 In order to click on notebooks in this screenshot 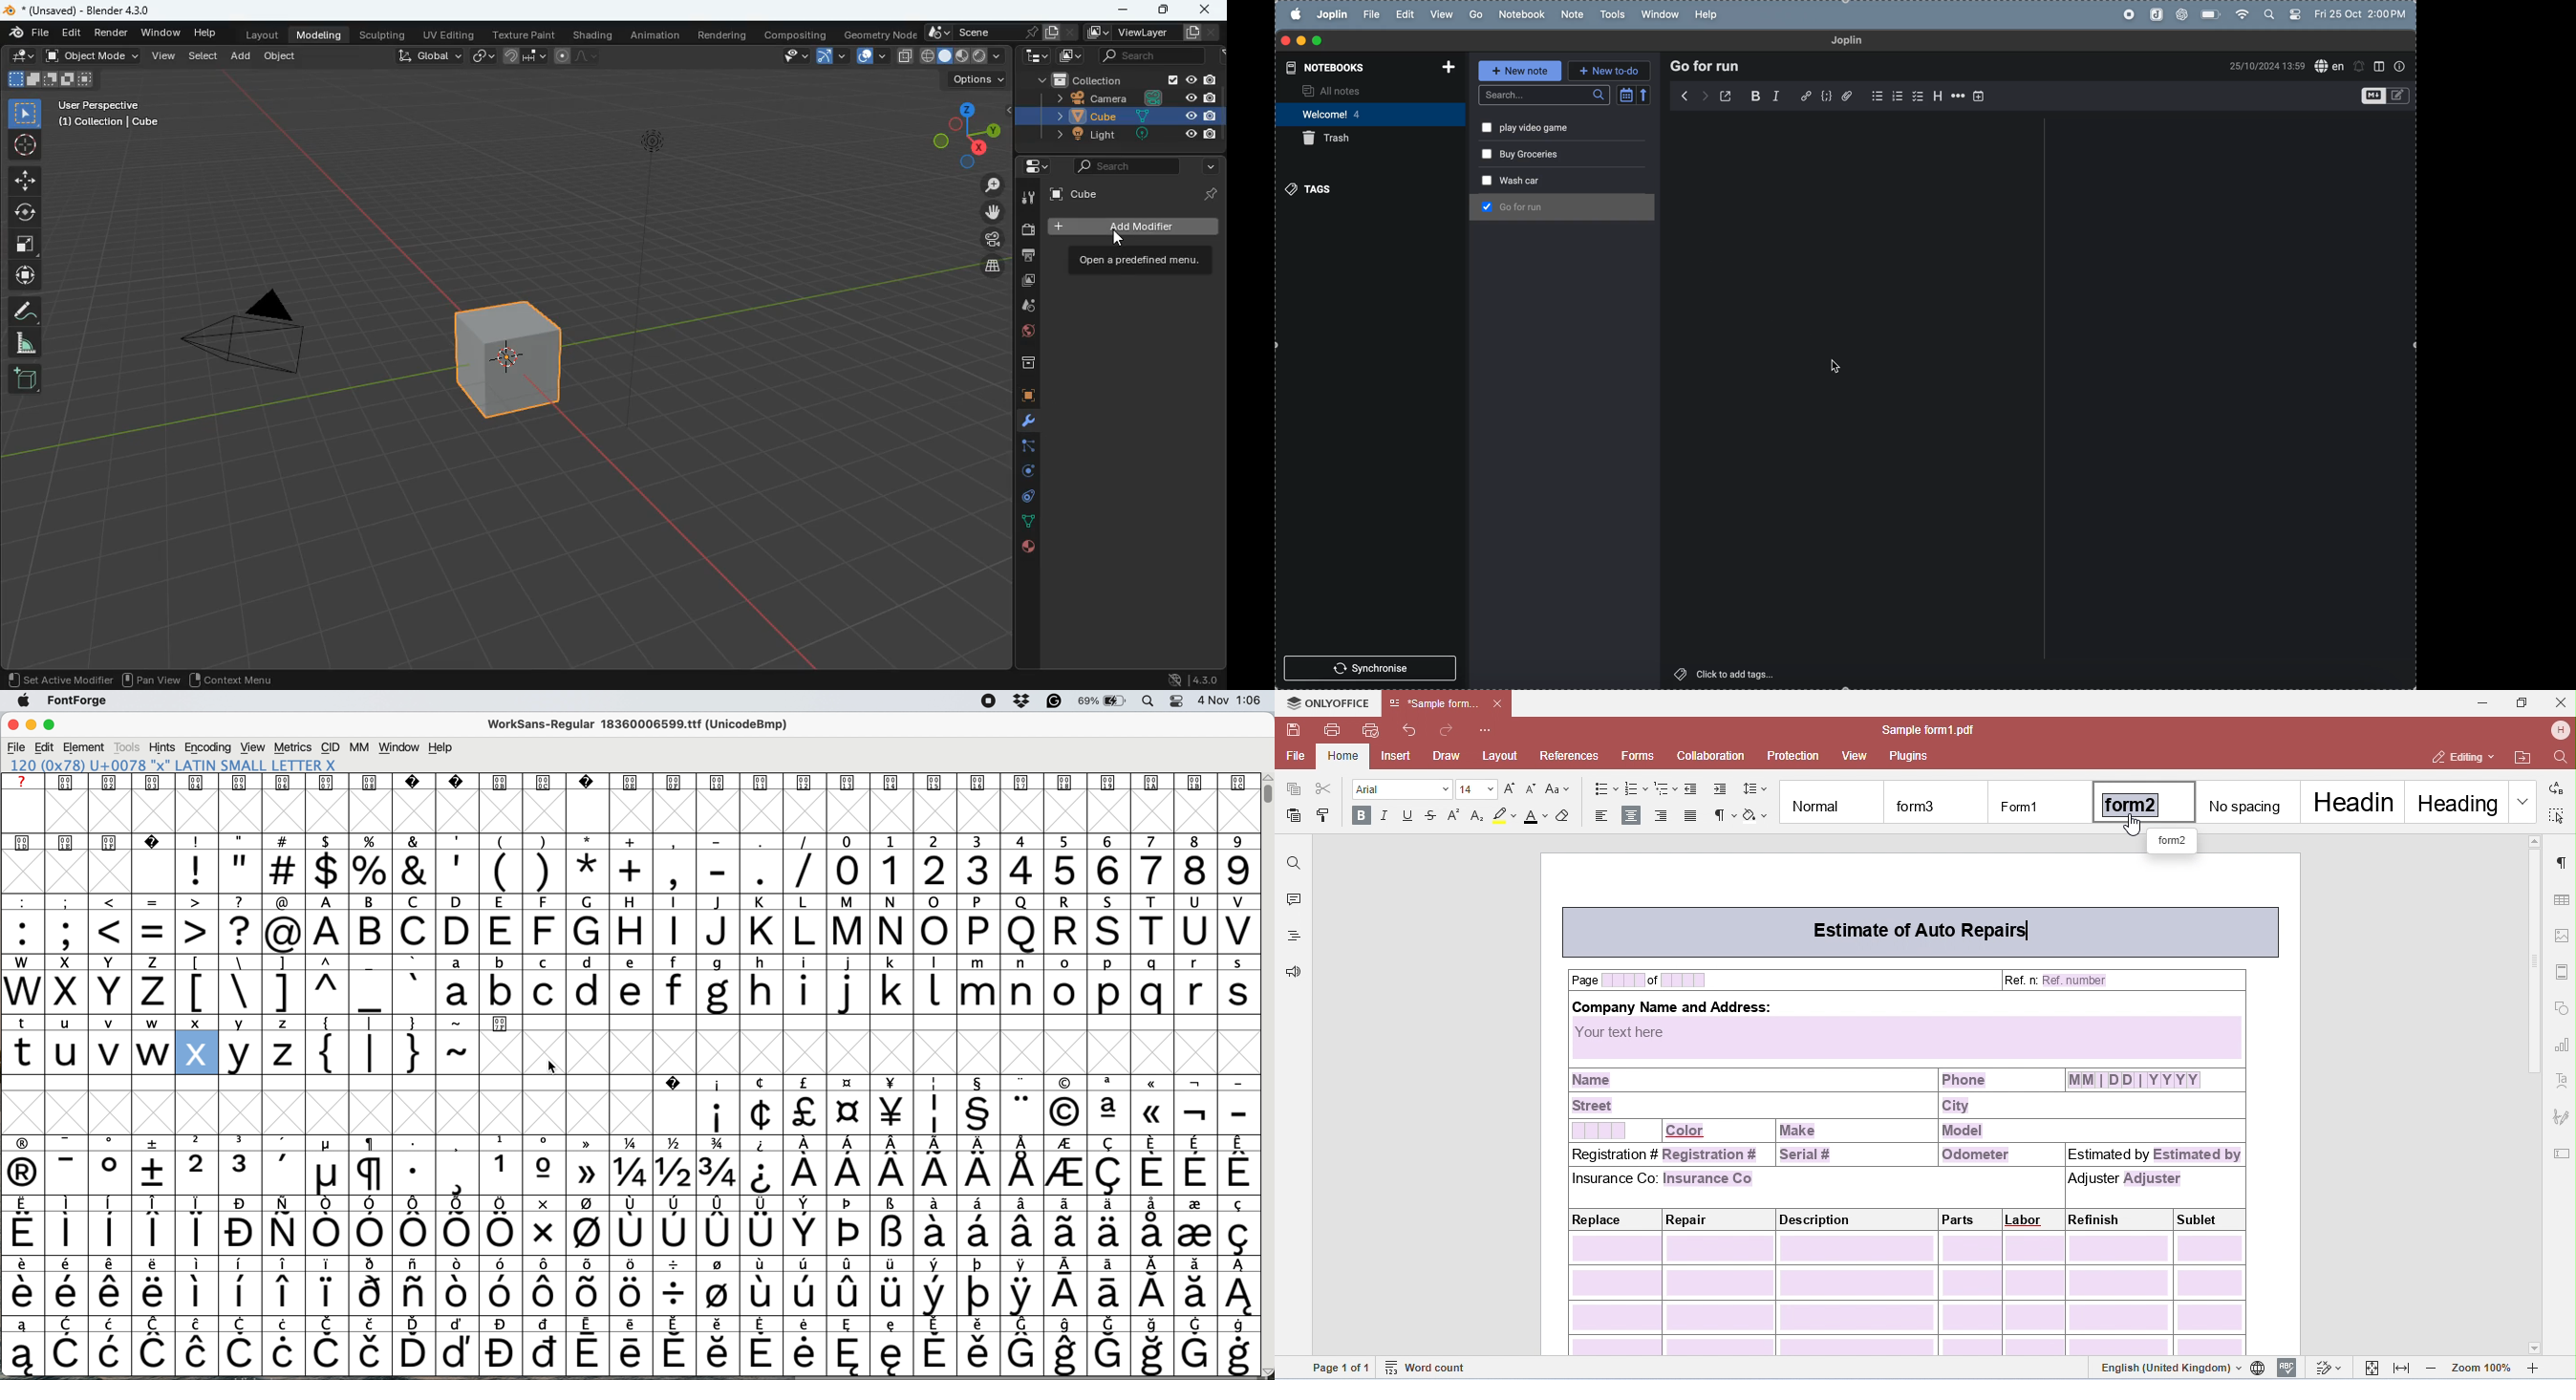, I will do `click(1367, 66)`.